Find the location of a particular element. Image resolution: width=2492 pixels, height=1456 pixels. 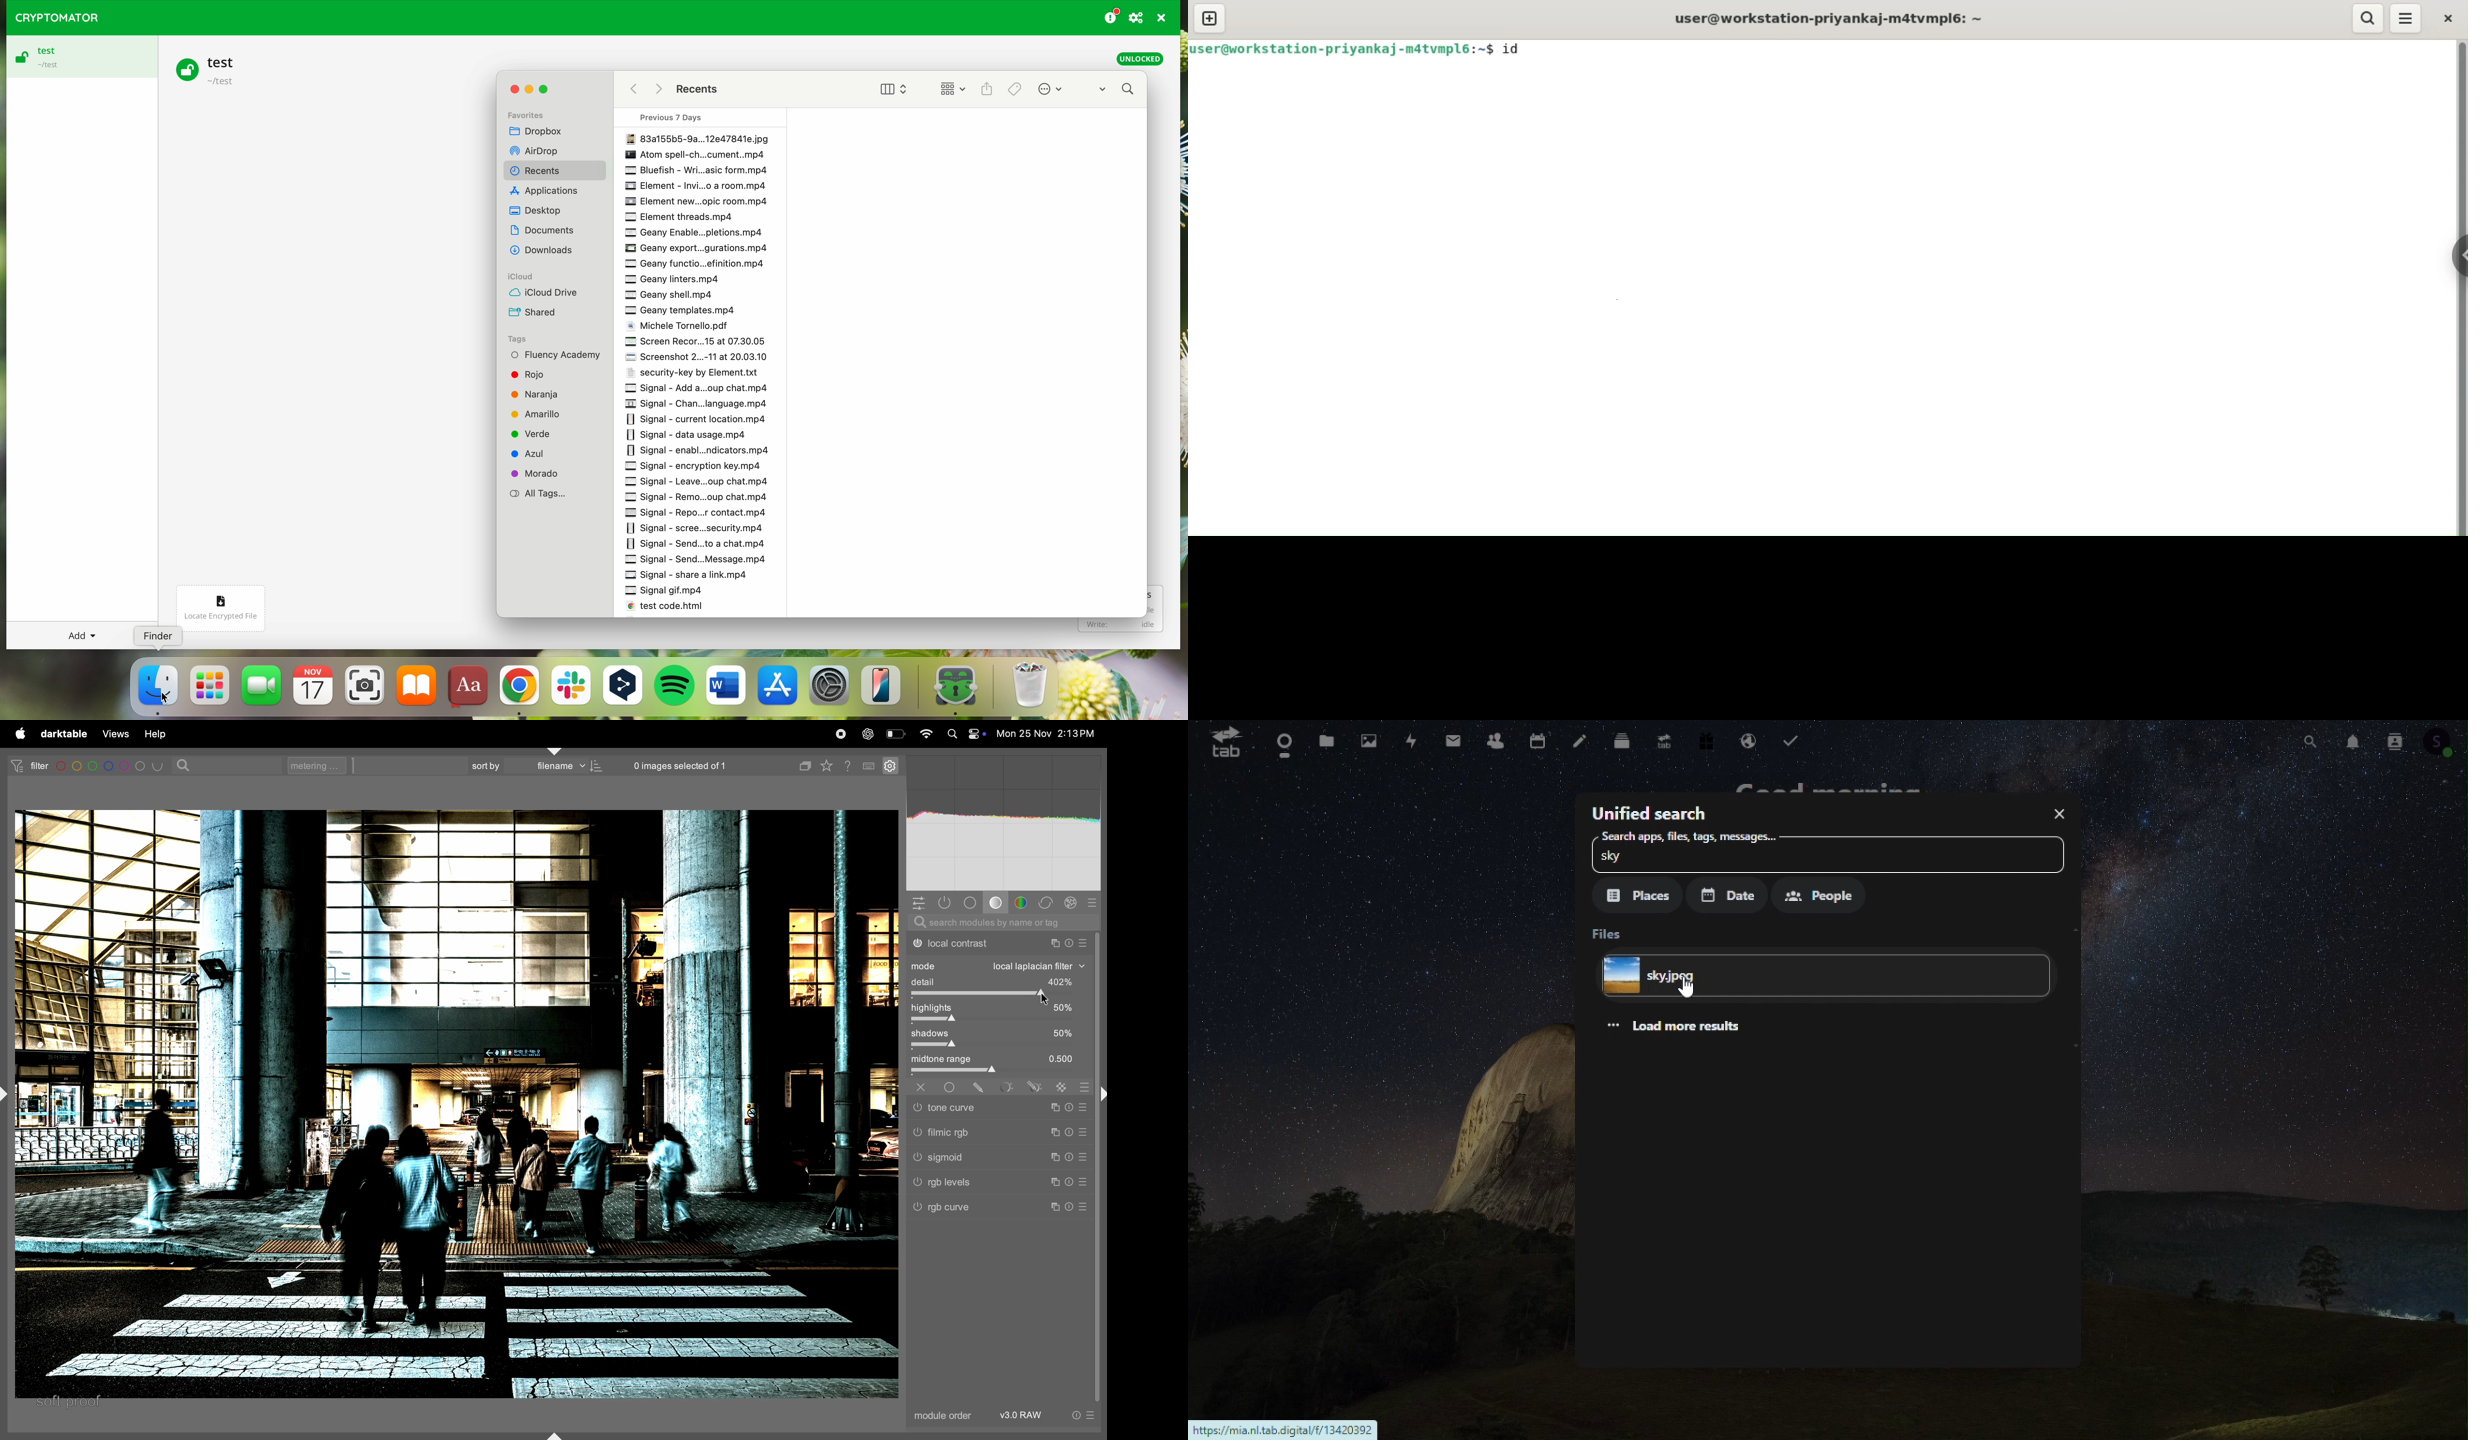

colors is located at coordinates (1022, 902).